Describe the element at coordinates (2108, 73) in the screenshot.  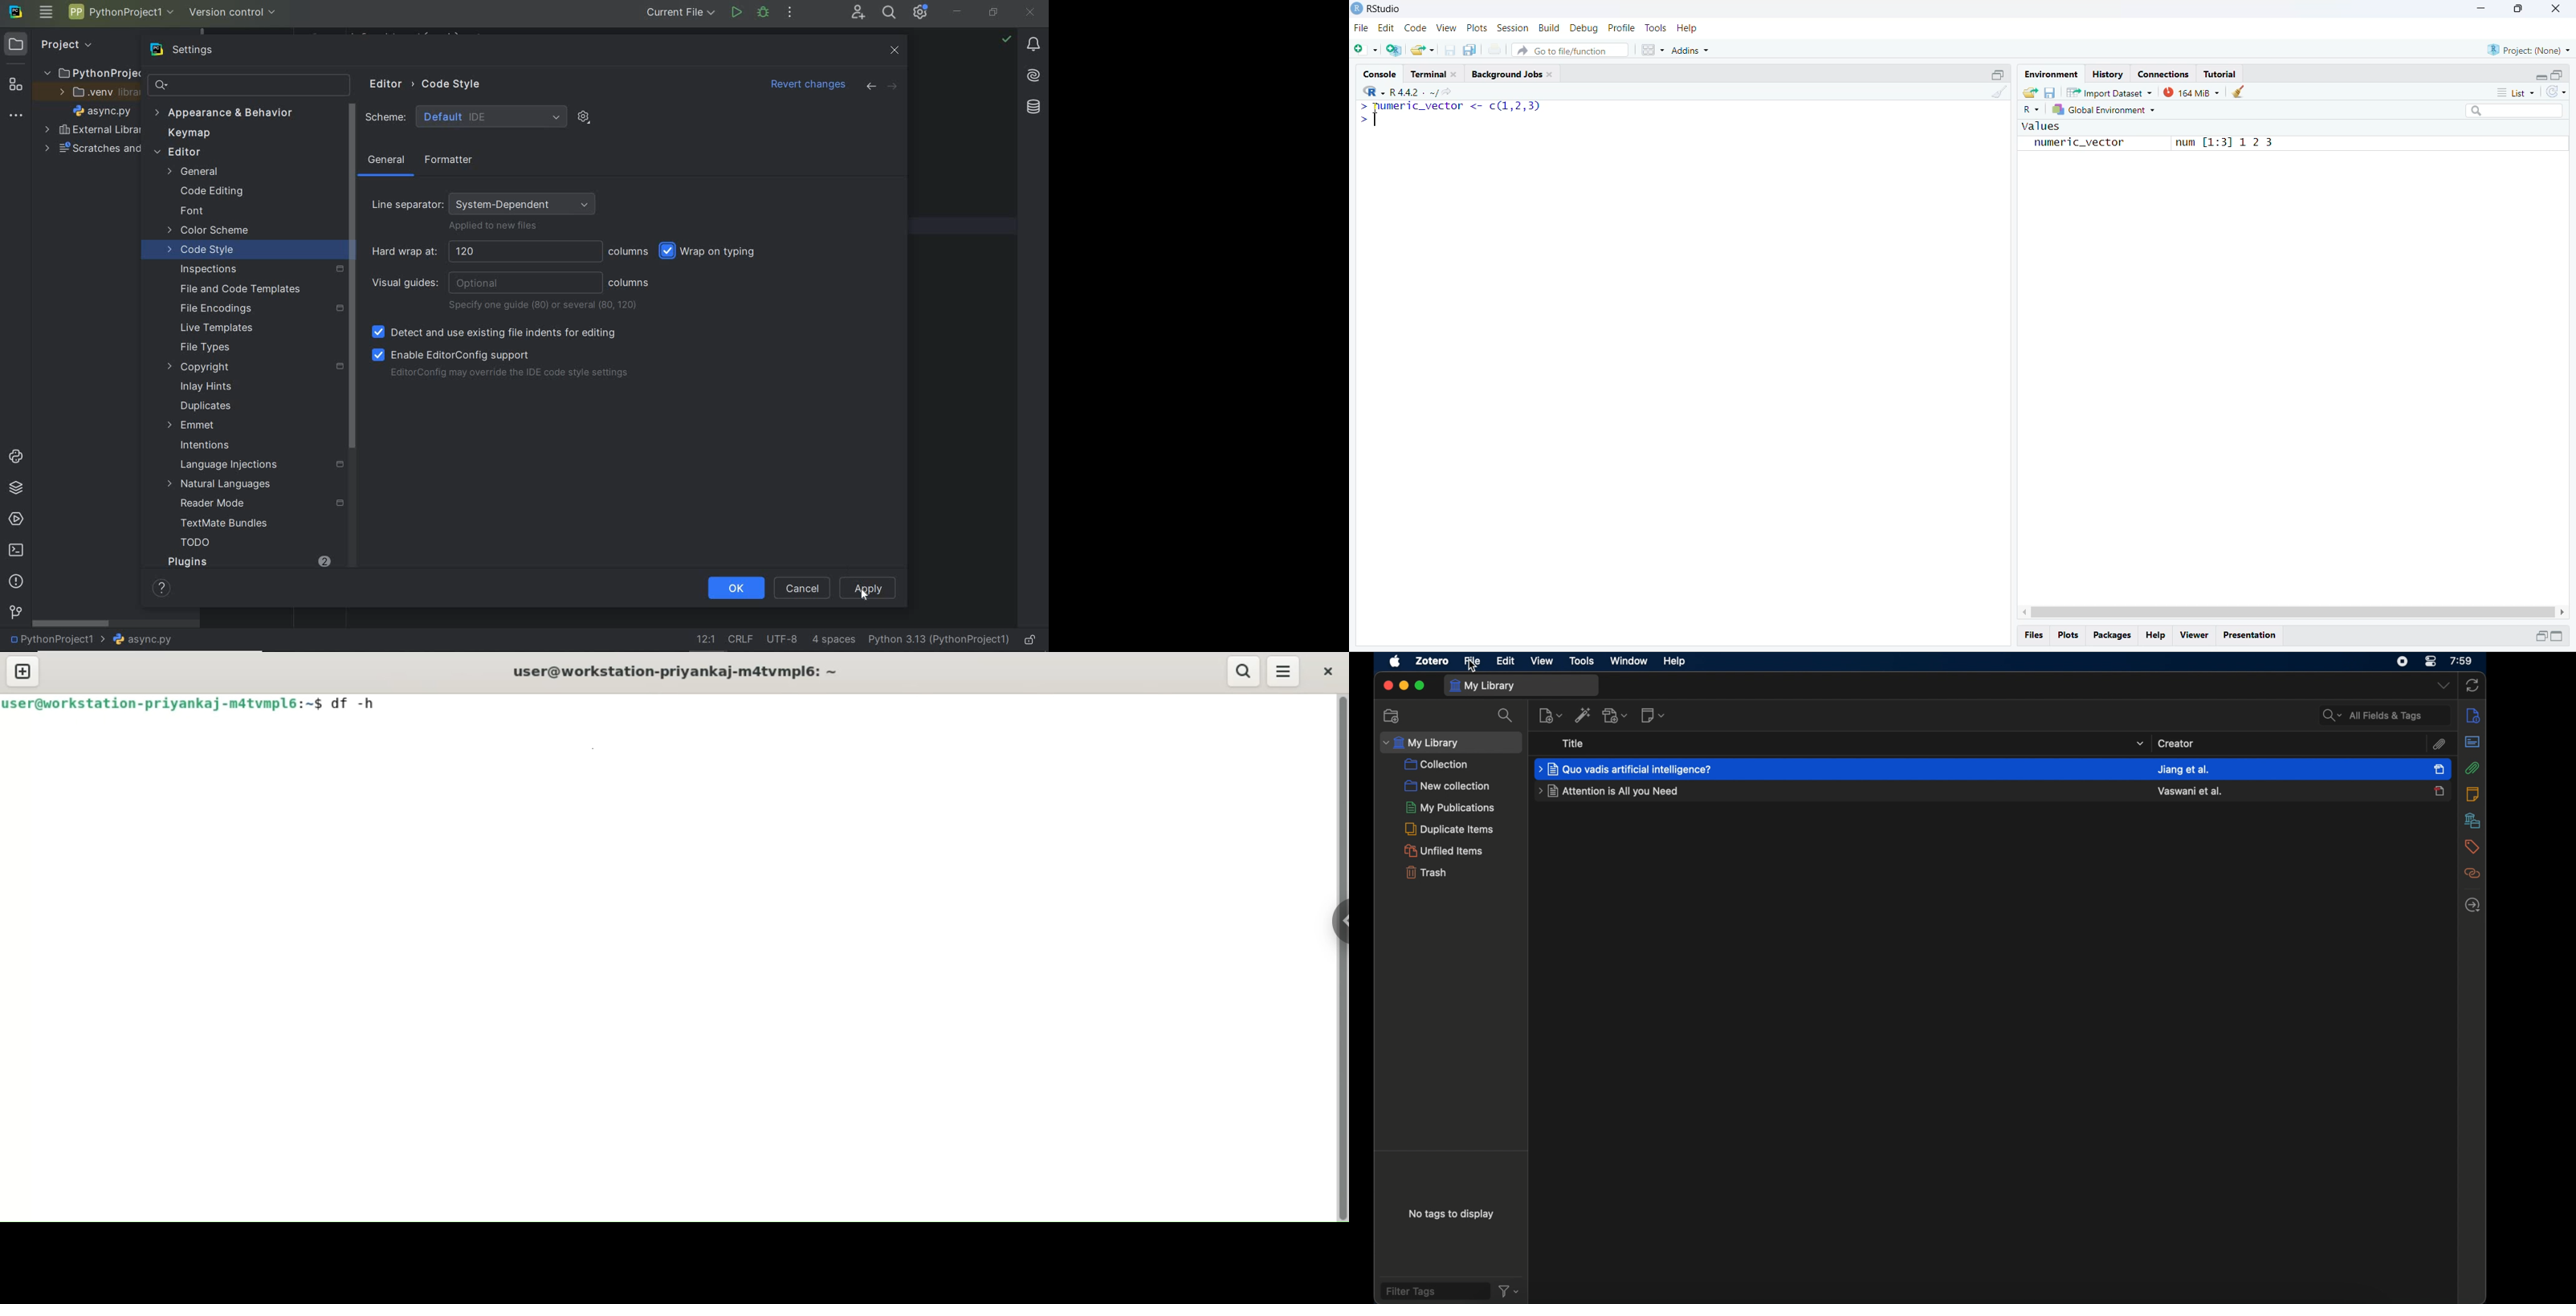
I see `History` at that location.